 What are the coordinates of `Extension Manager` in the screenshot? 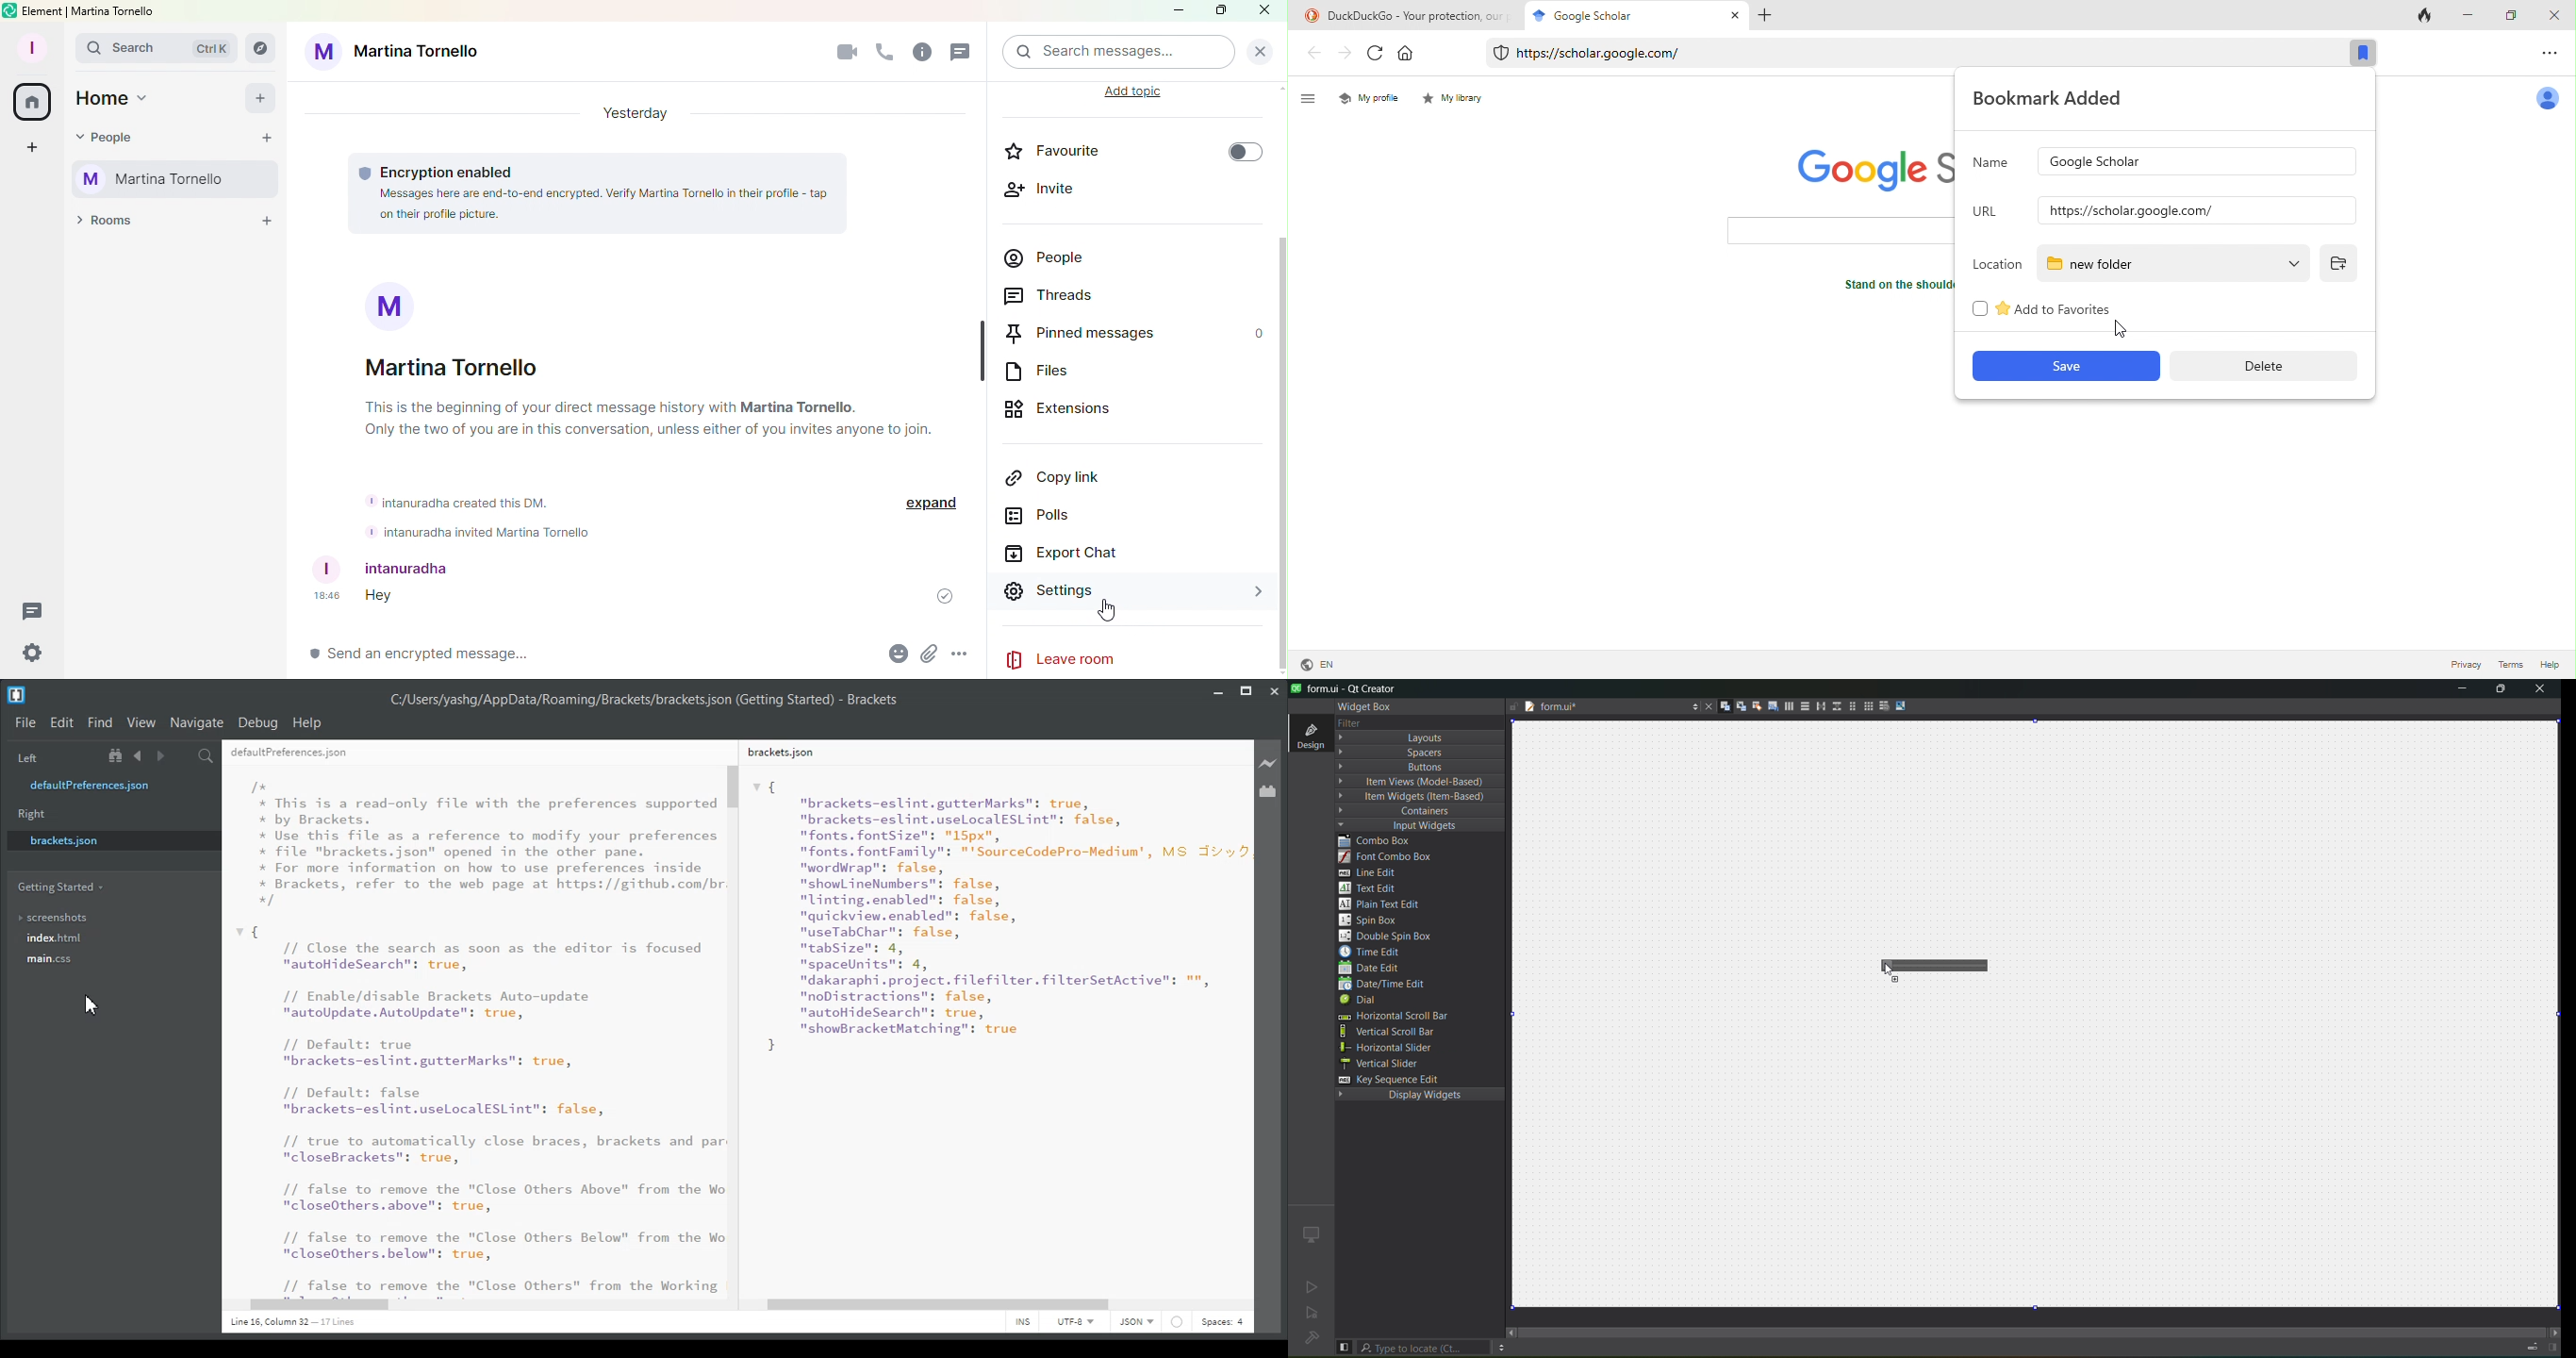 It's located at (1268, 791).